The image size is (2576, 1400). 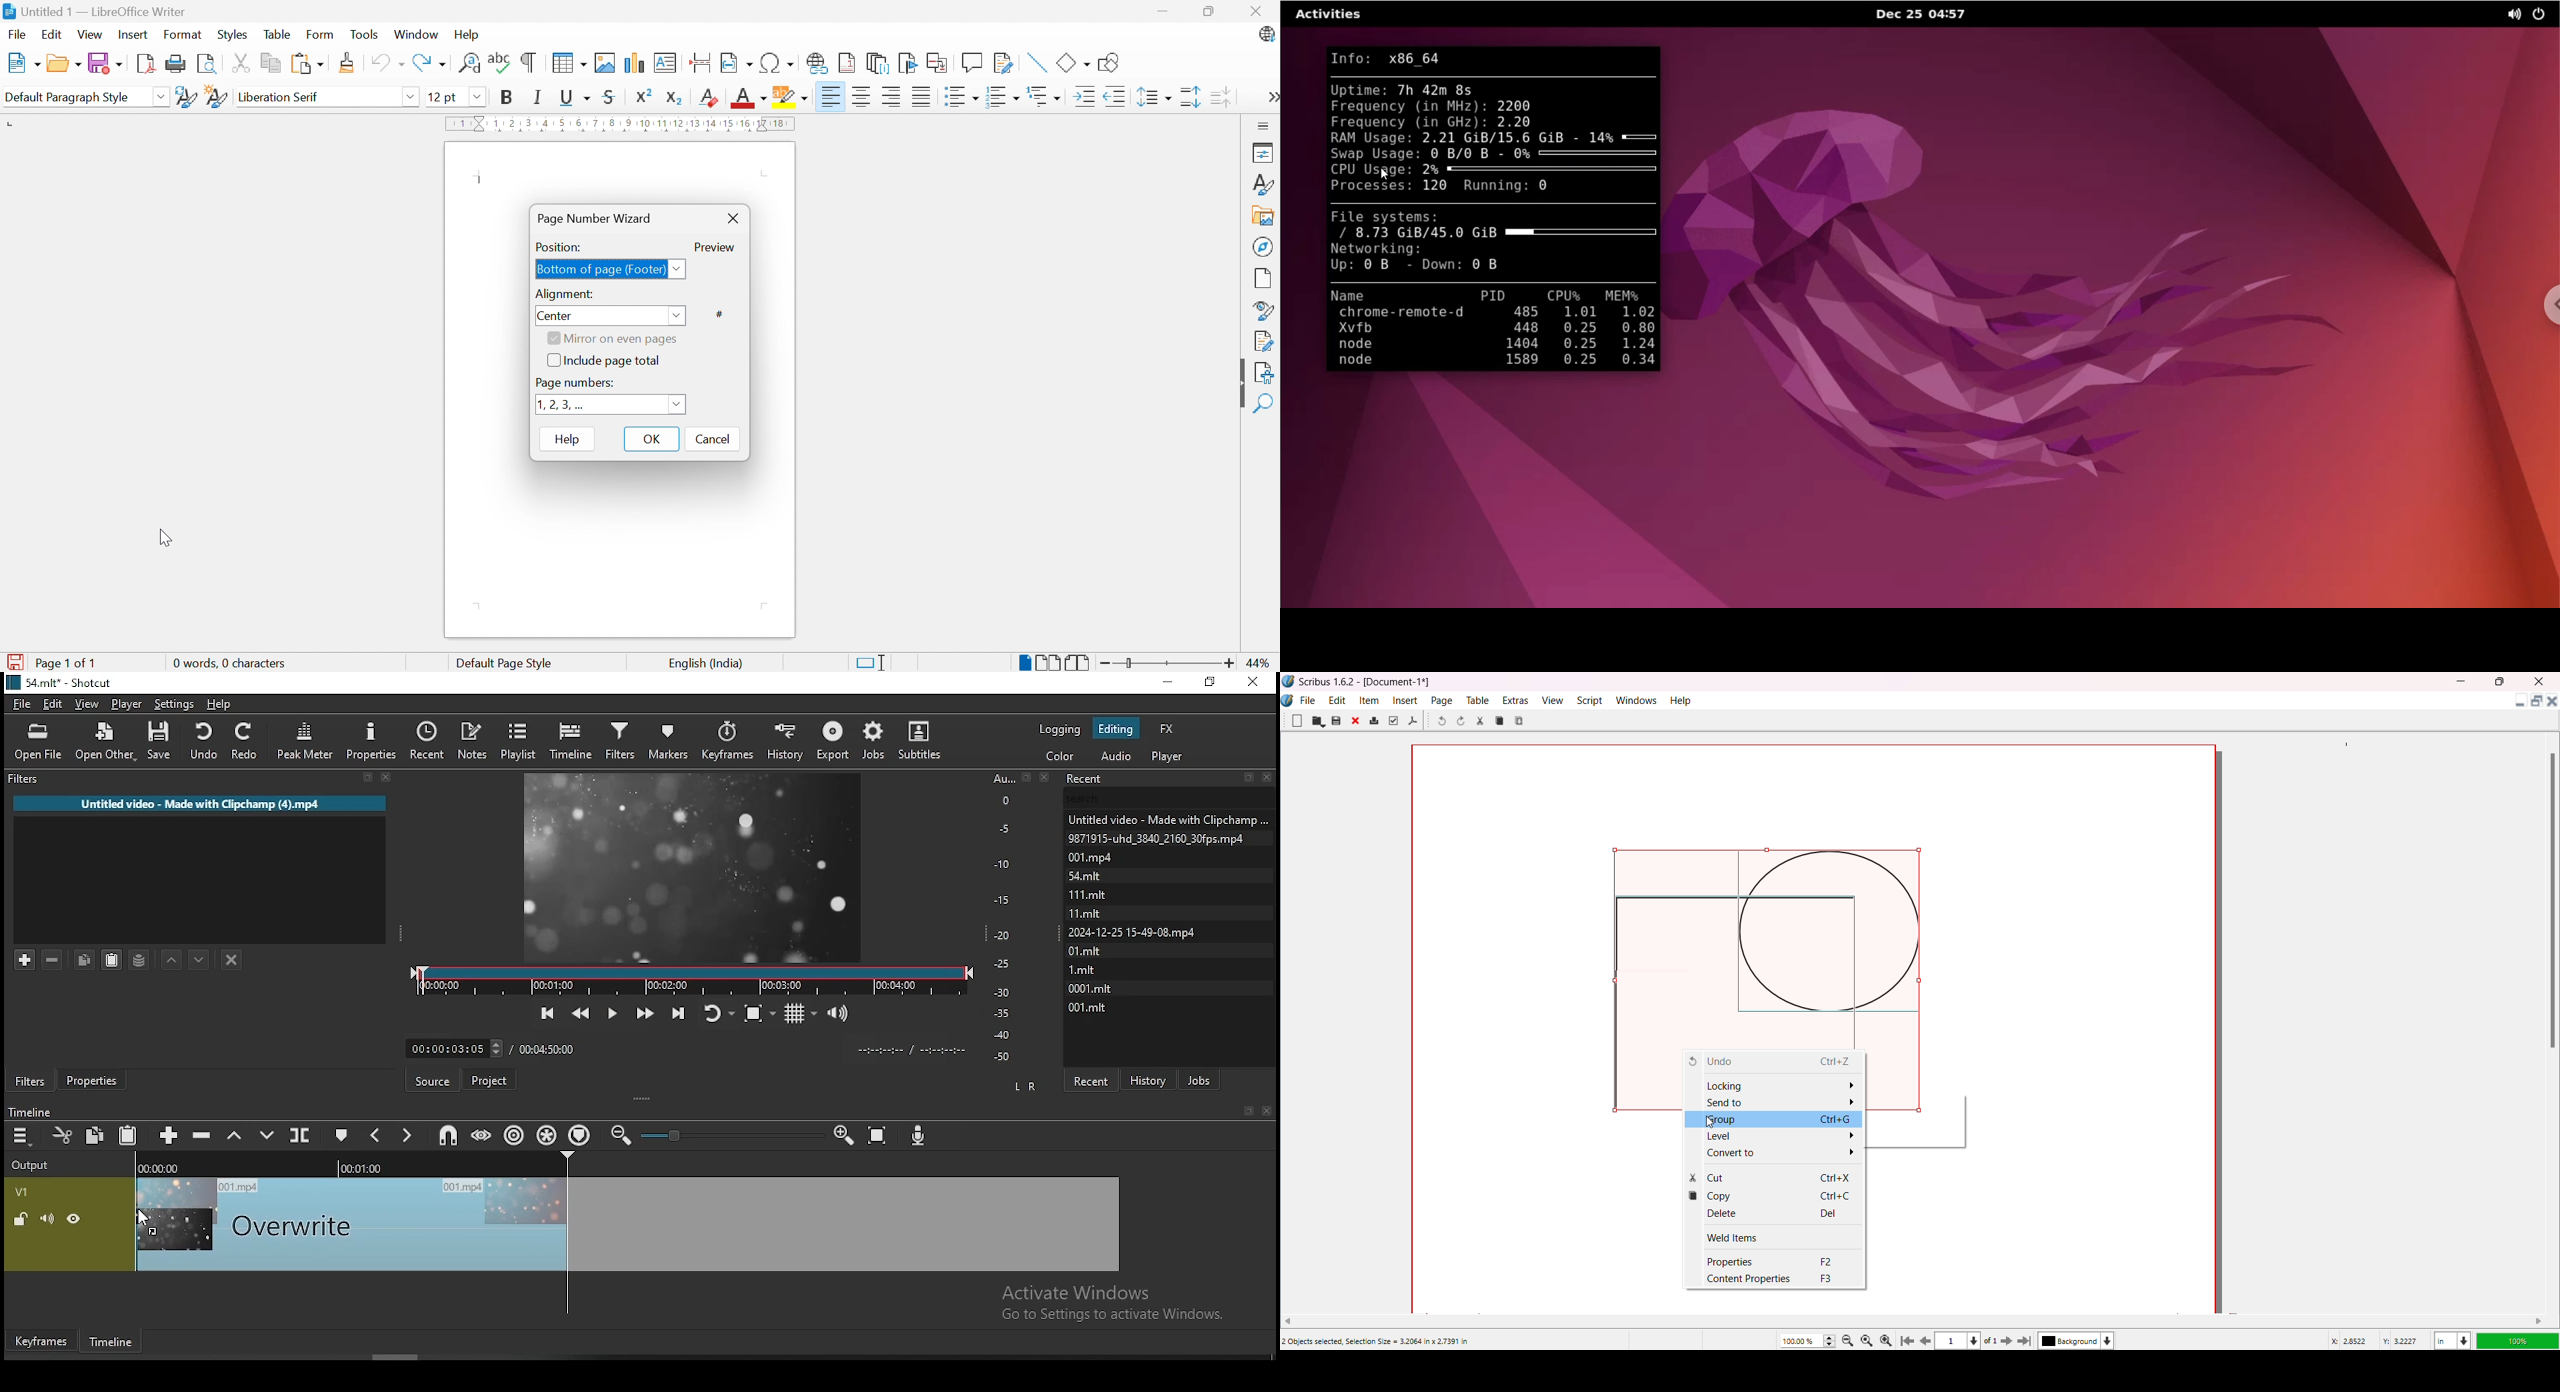 I want to click on record audio, so click(x=921, y=1132).